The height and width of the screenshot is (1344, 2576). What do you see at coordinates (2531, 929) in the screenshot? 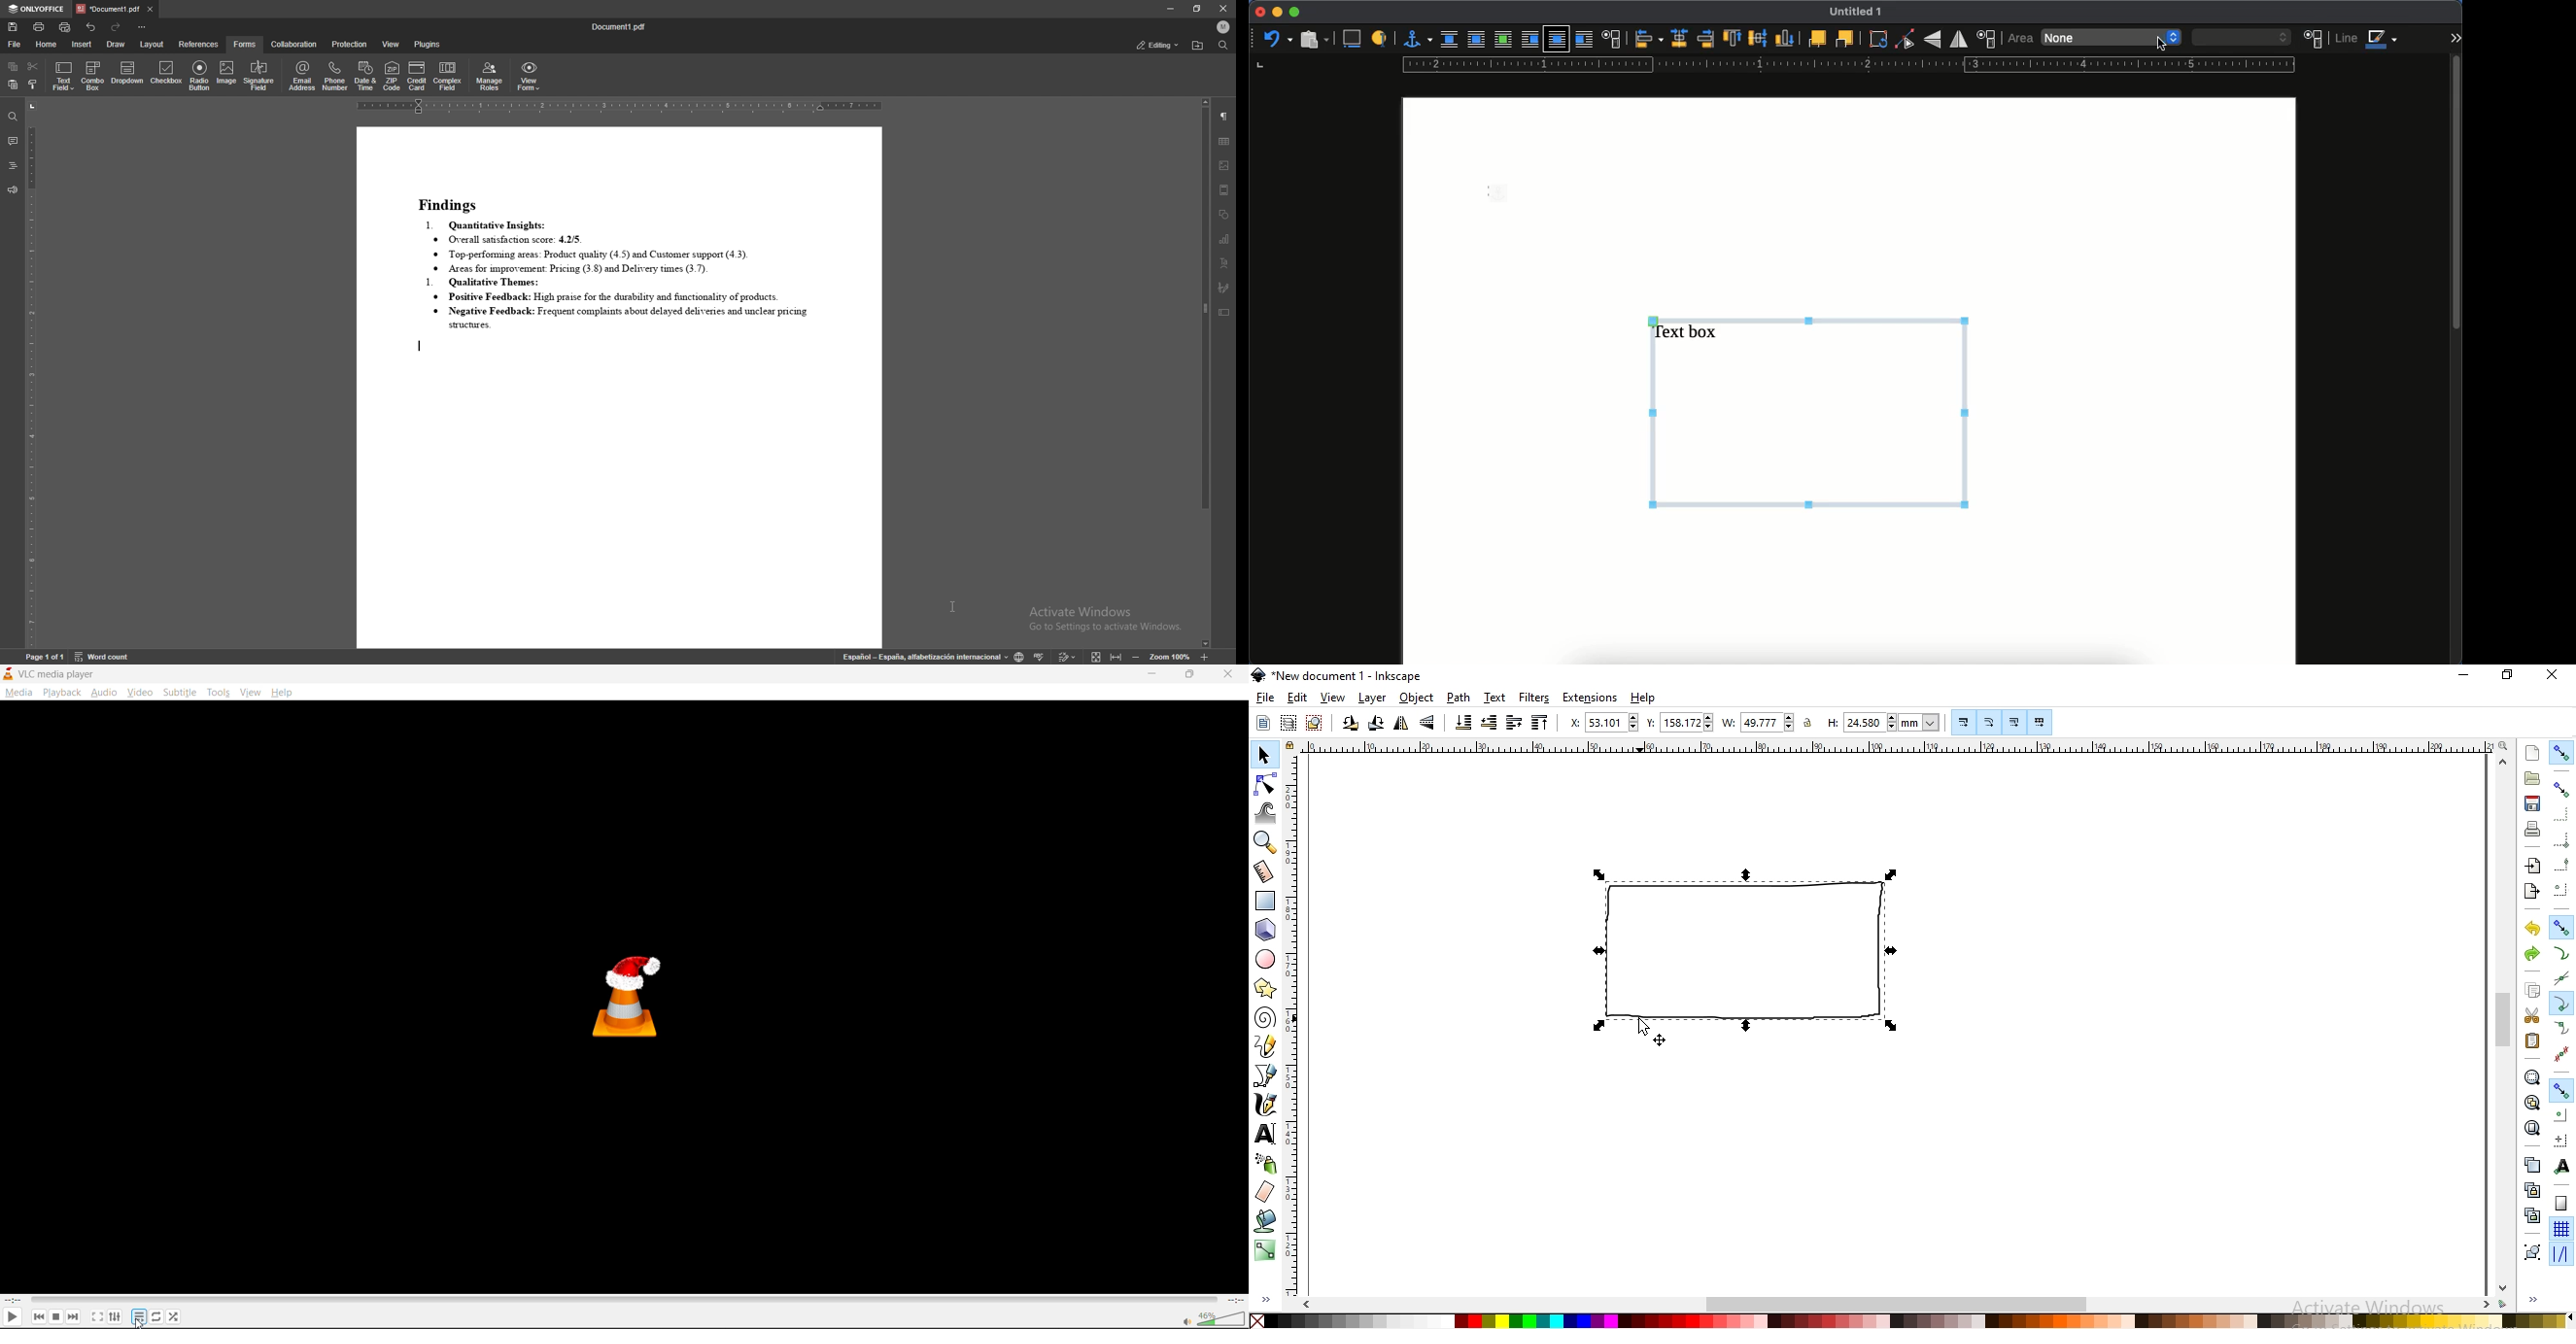
I see `undo` at bounding box center [2531, 929].